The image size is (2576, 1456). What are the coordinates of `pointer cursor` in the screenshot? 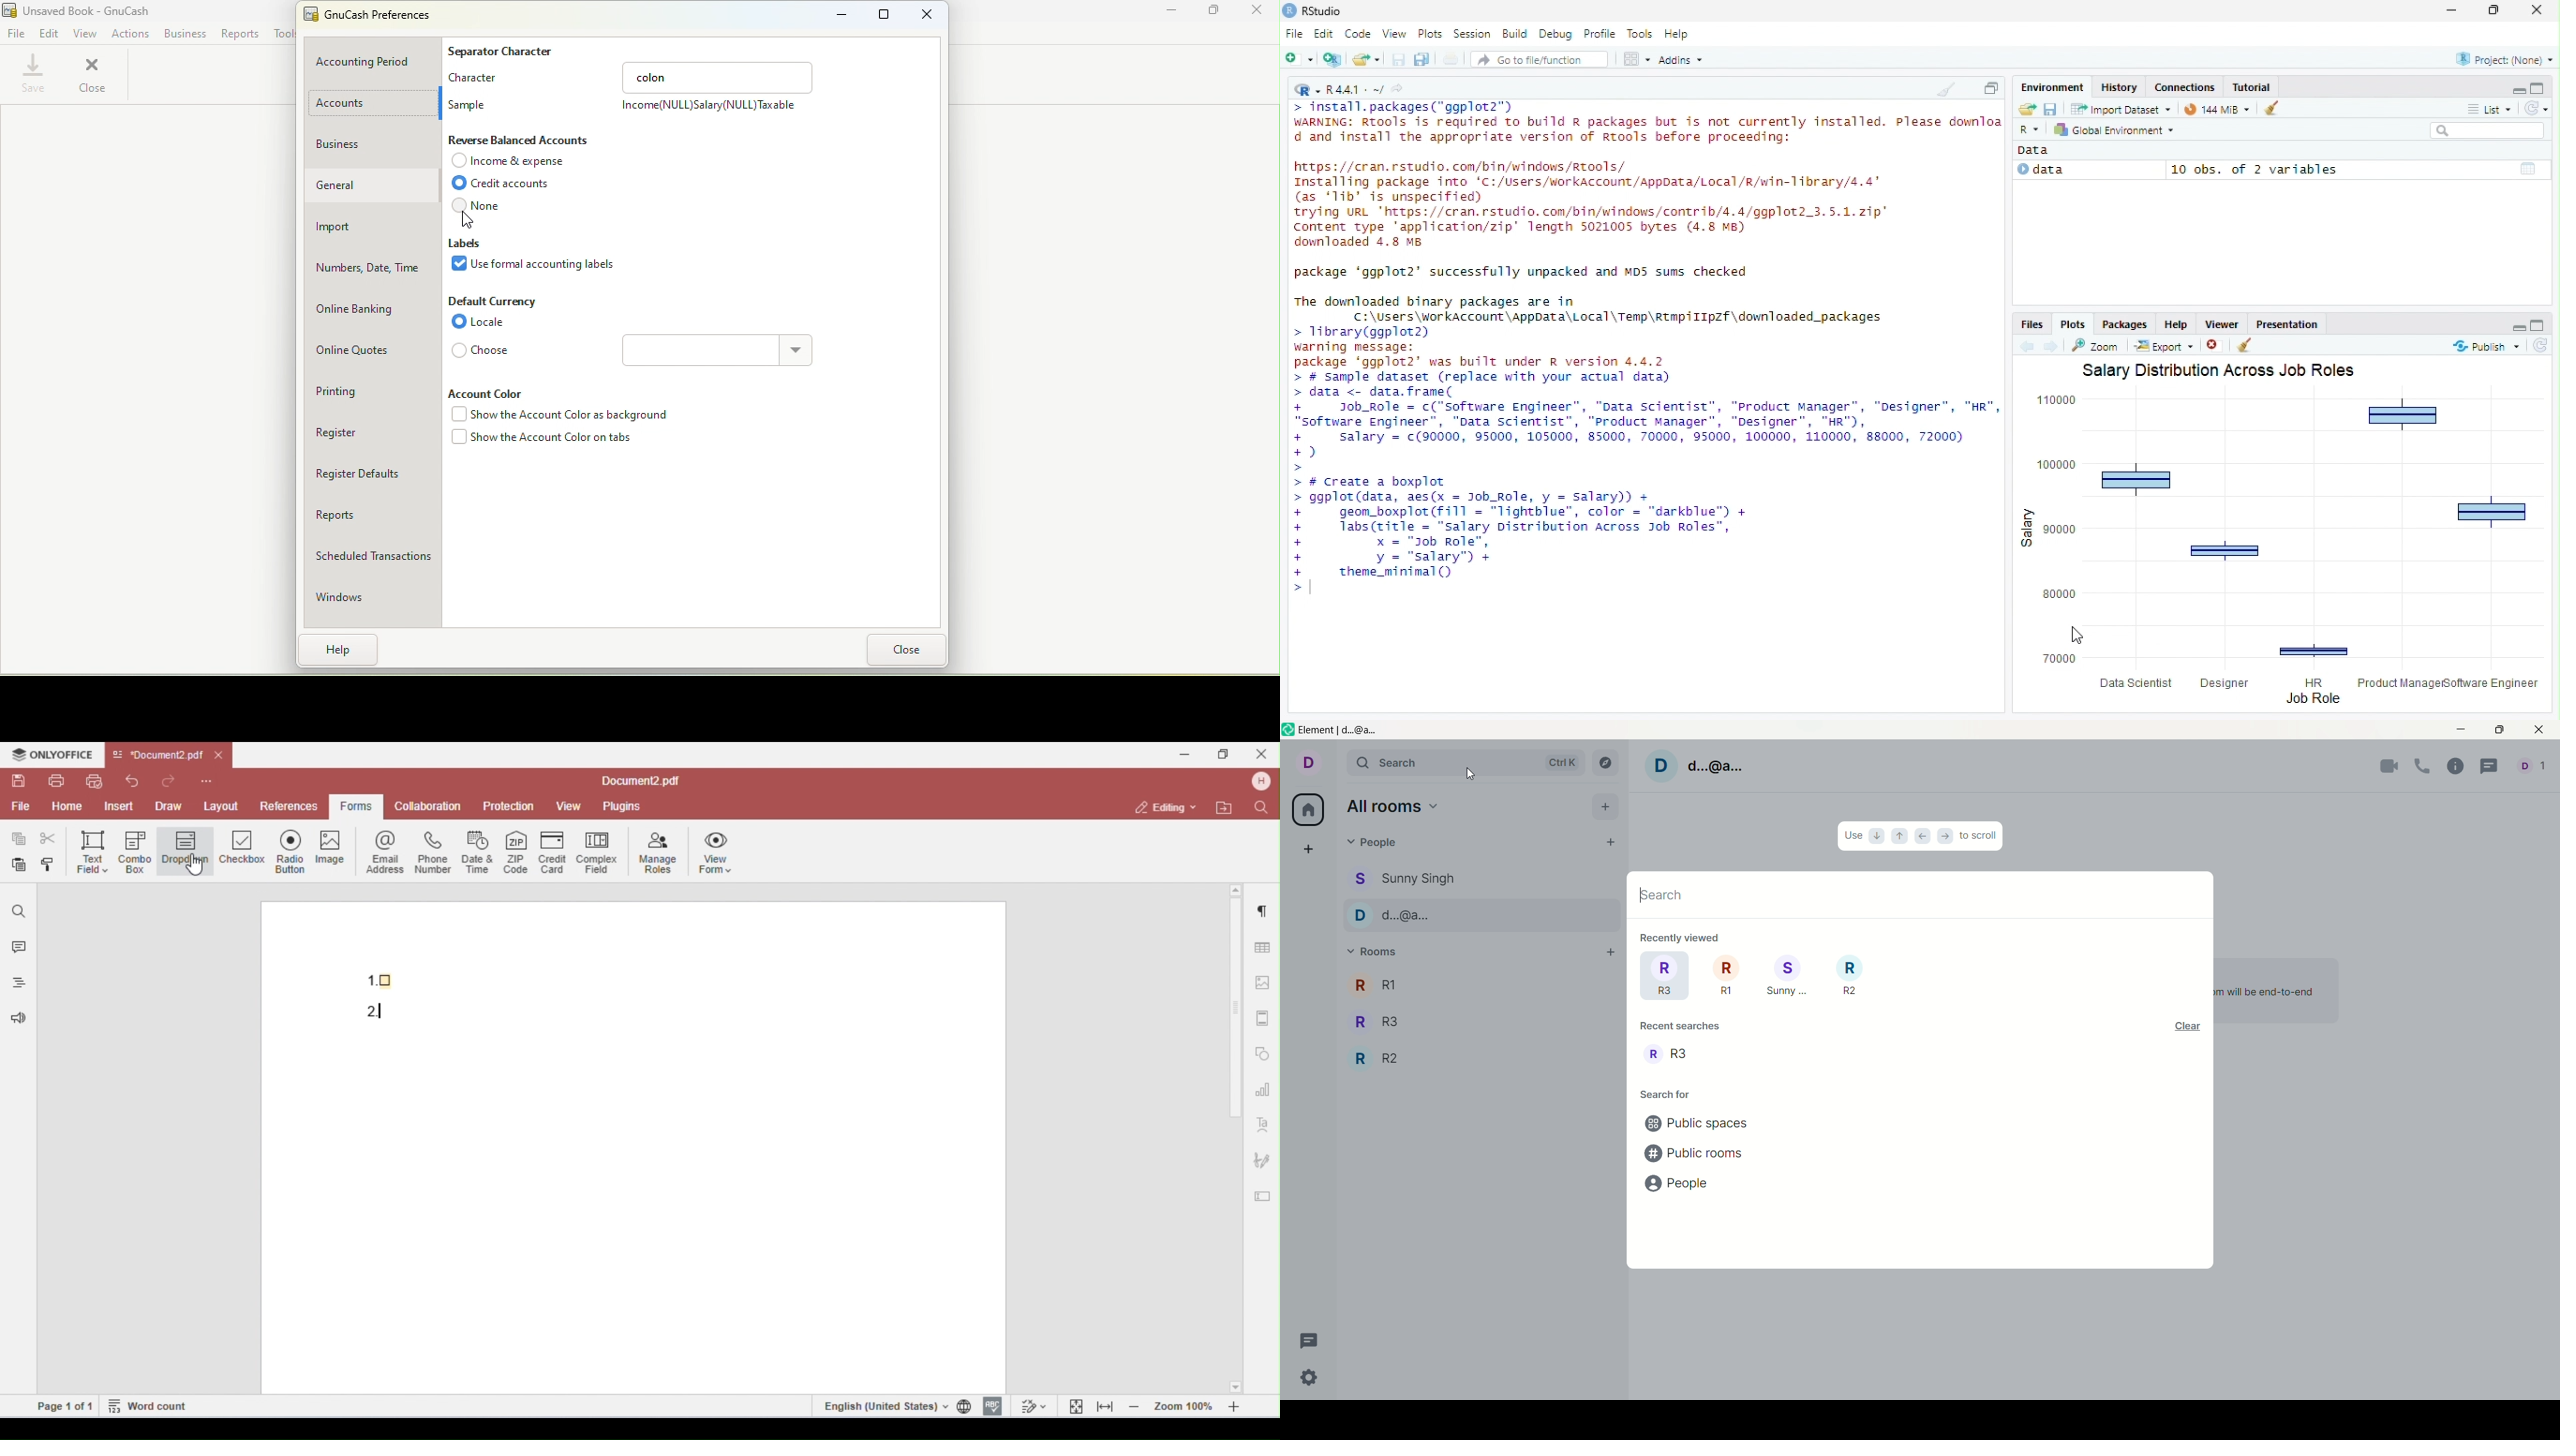 It's located at (1469, 775).